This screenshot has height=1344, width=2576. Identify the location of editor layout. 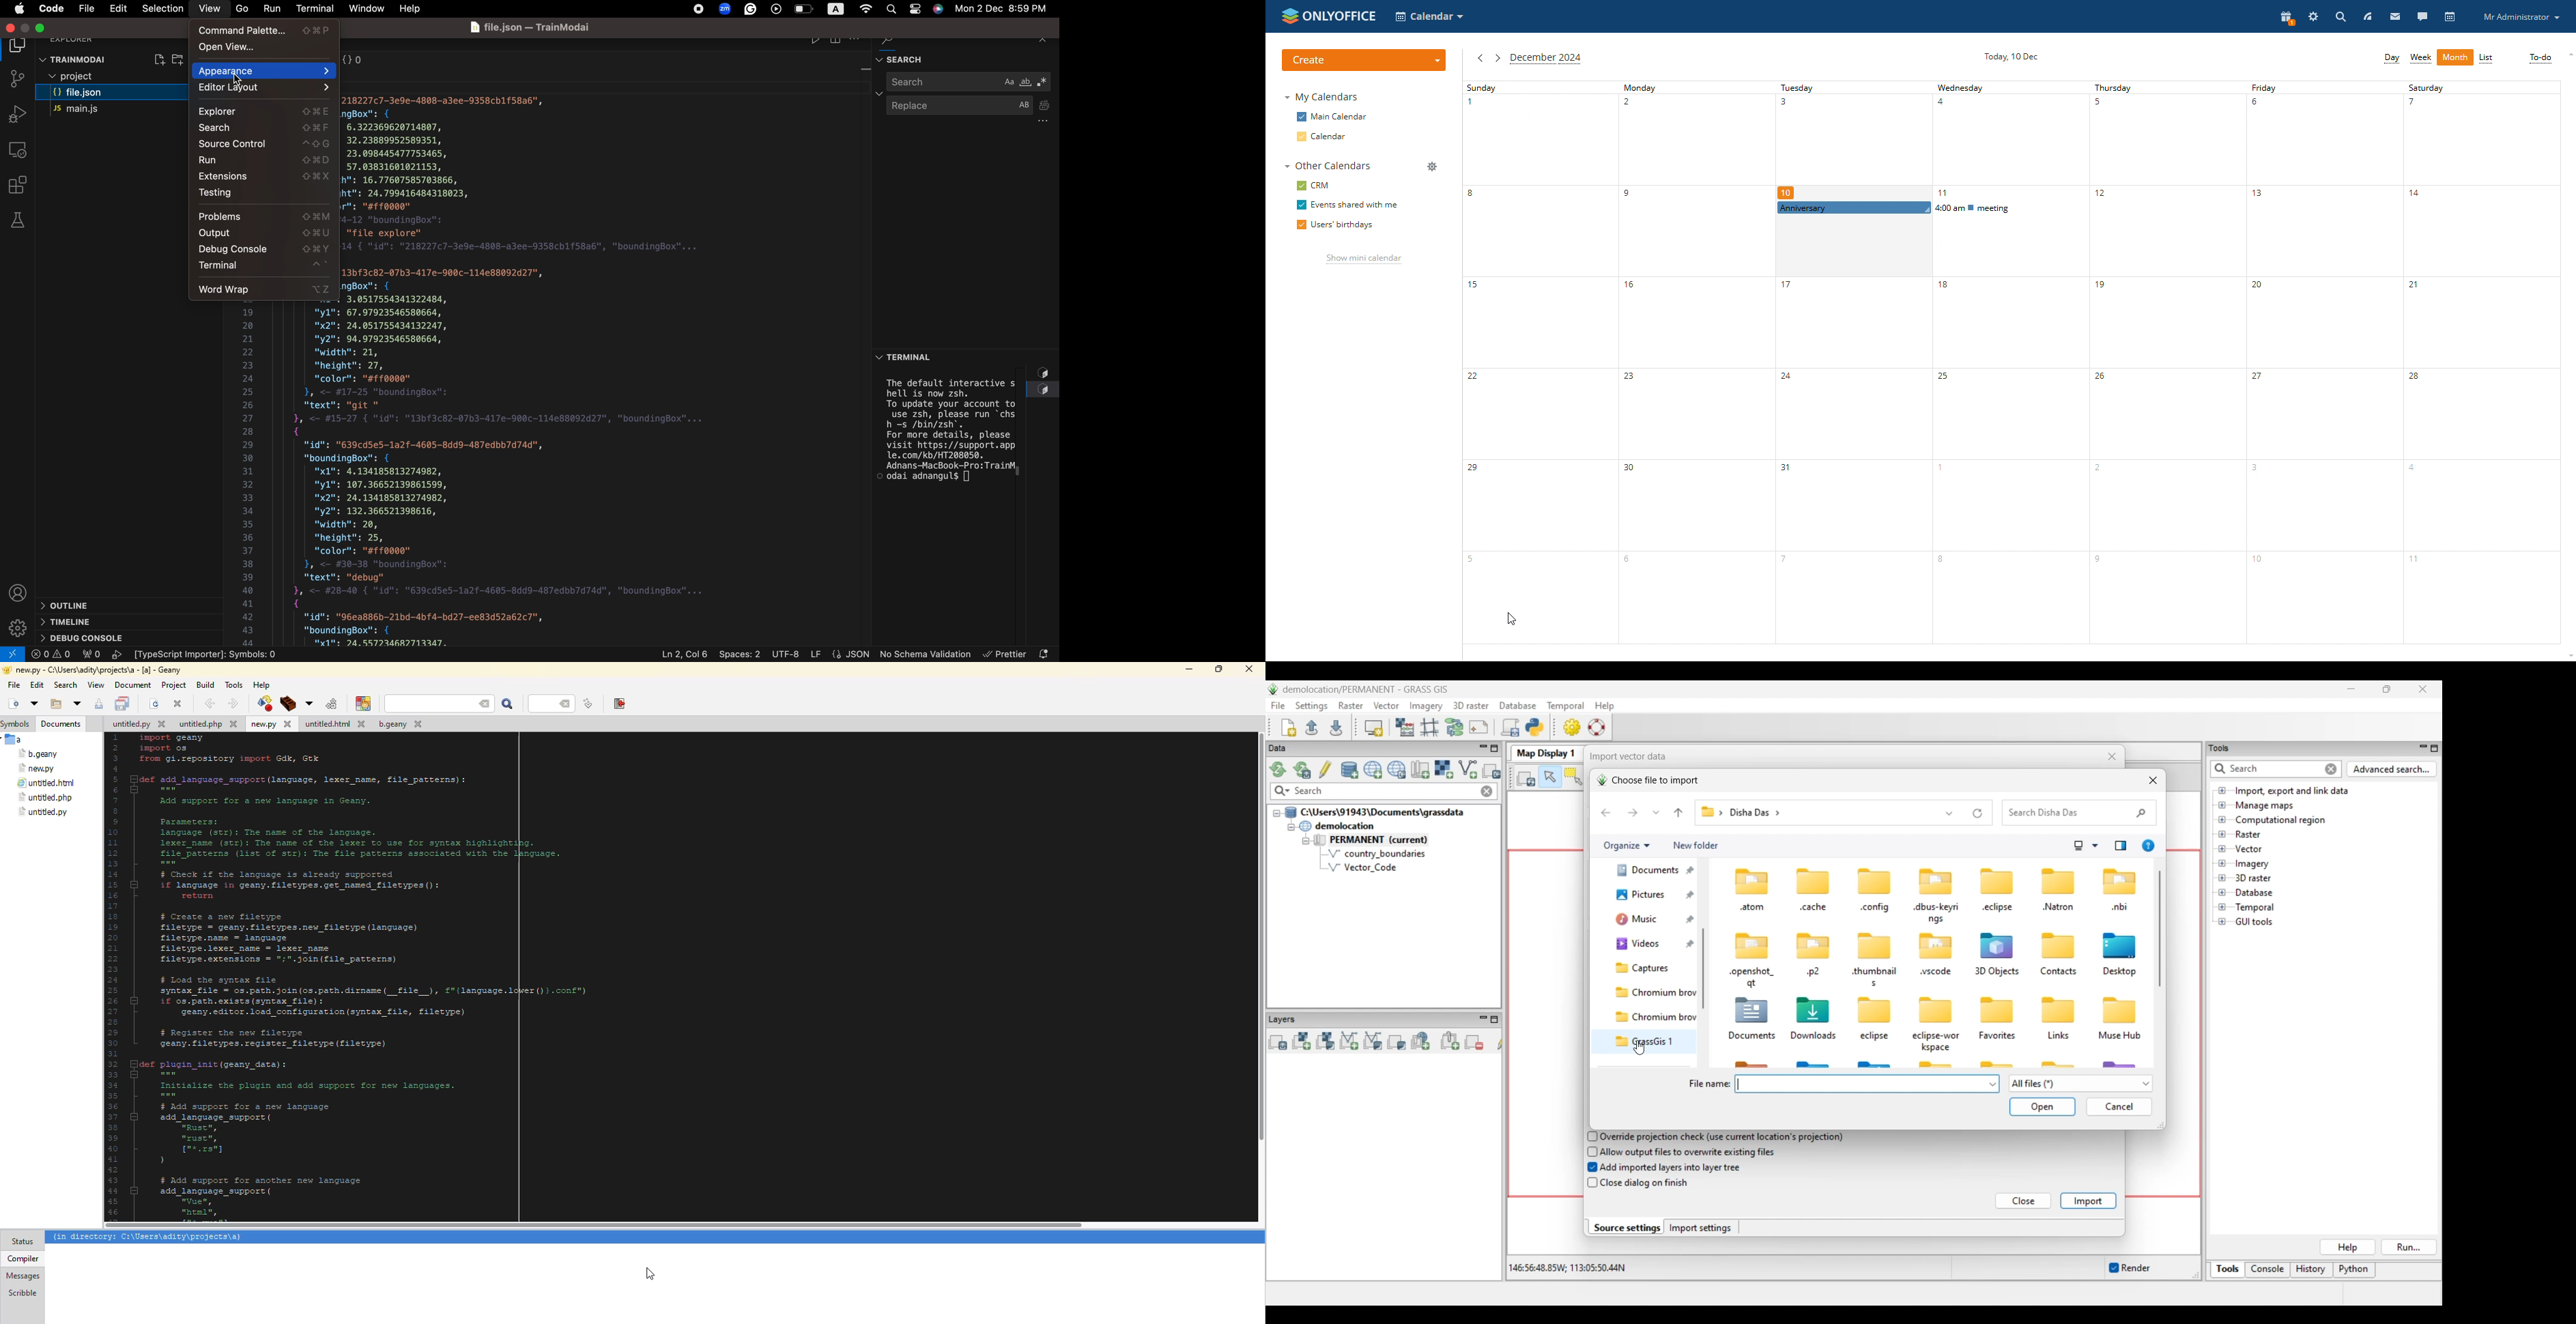
(266, 88).